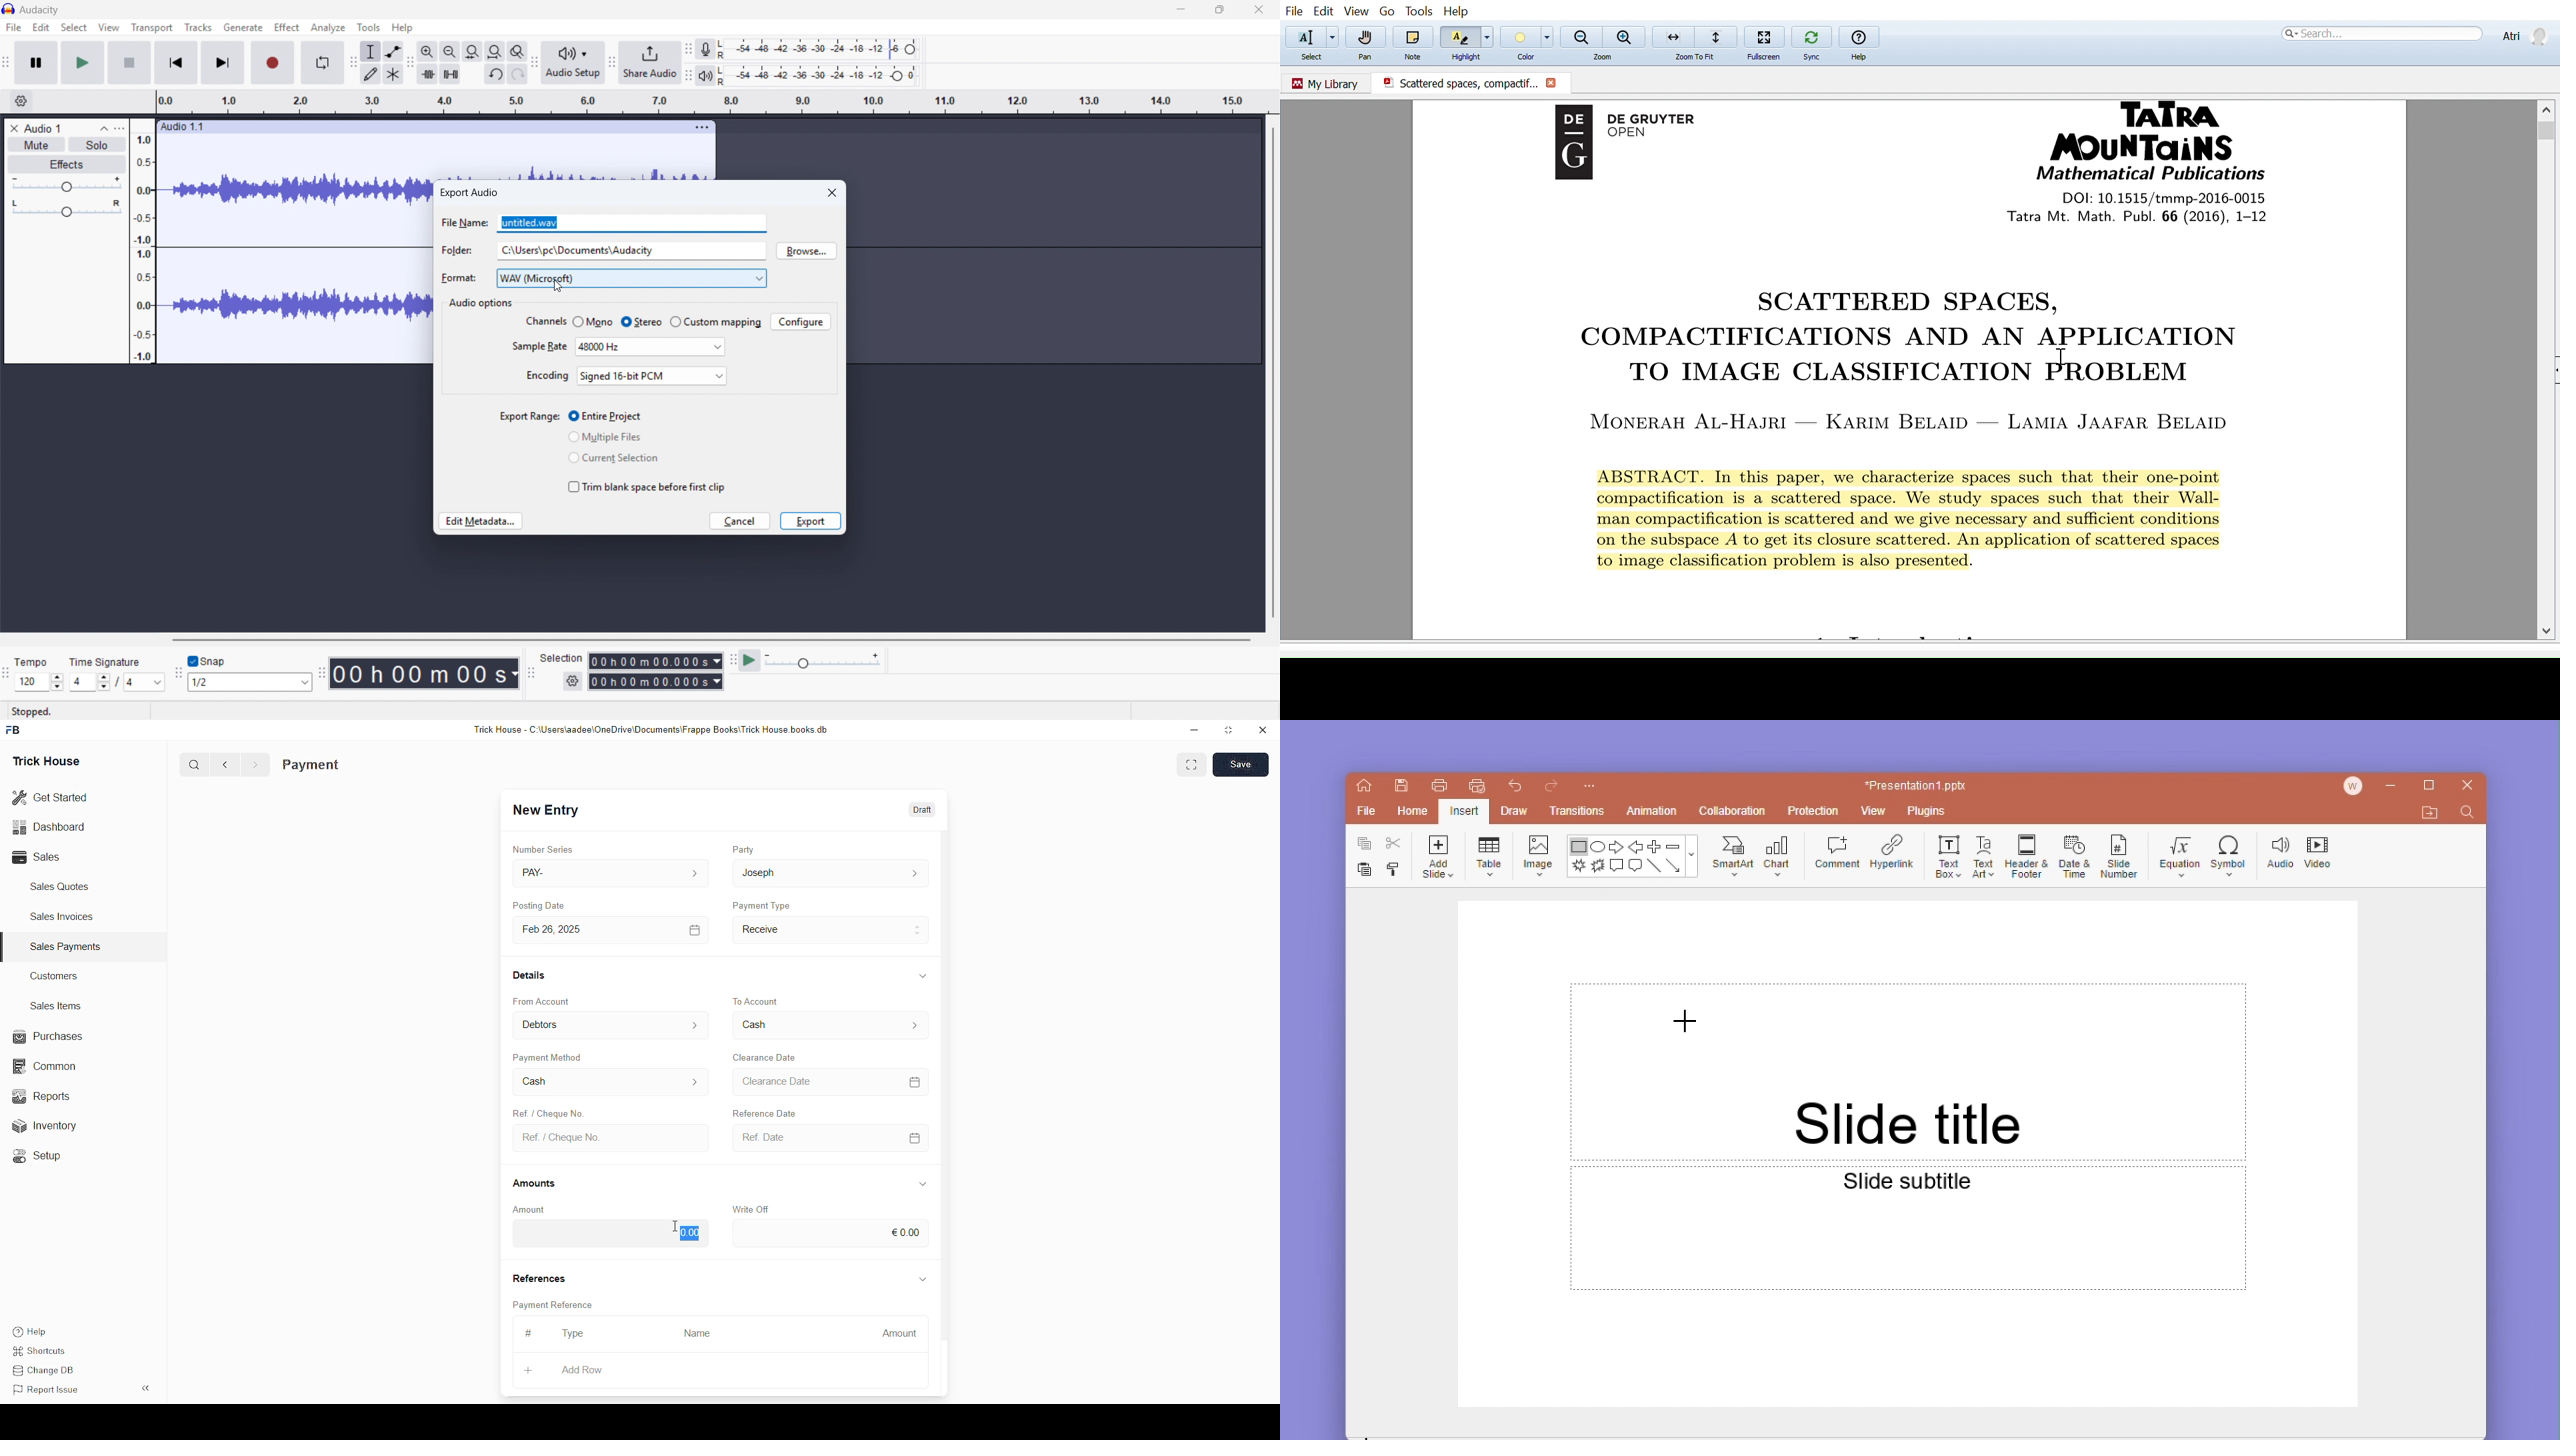 The width and height of the screenshot is (2576, 1456). I want to click on Playback speed, so click(822, 661).